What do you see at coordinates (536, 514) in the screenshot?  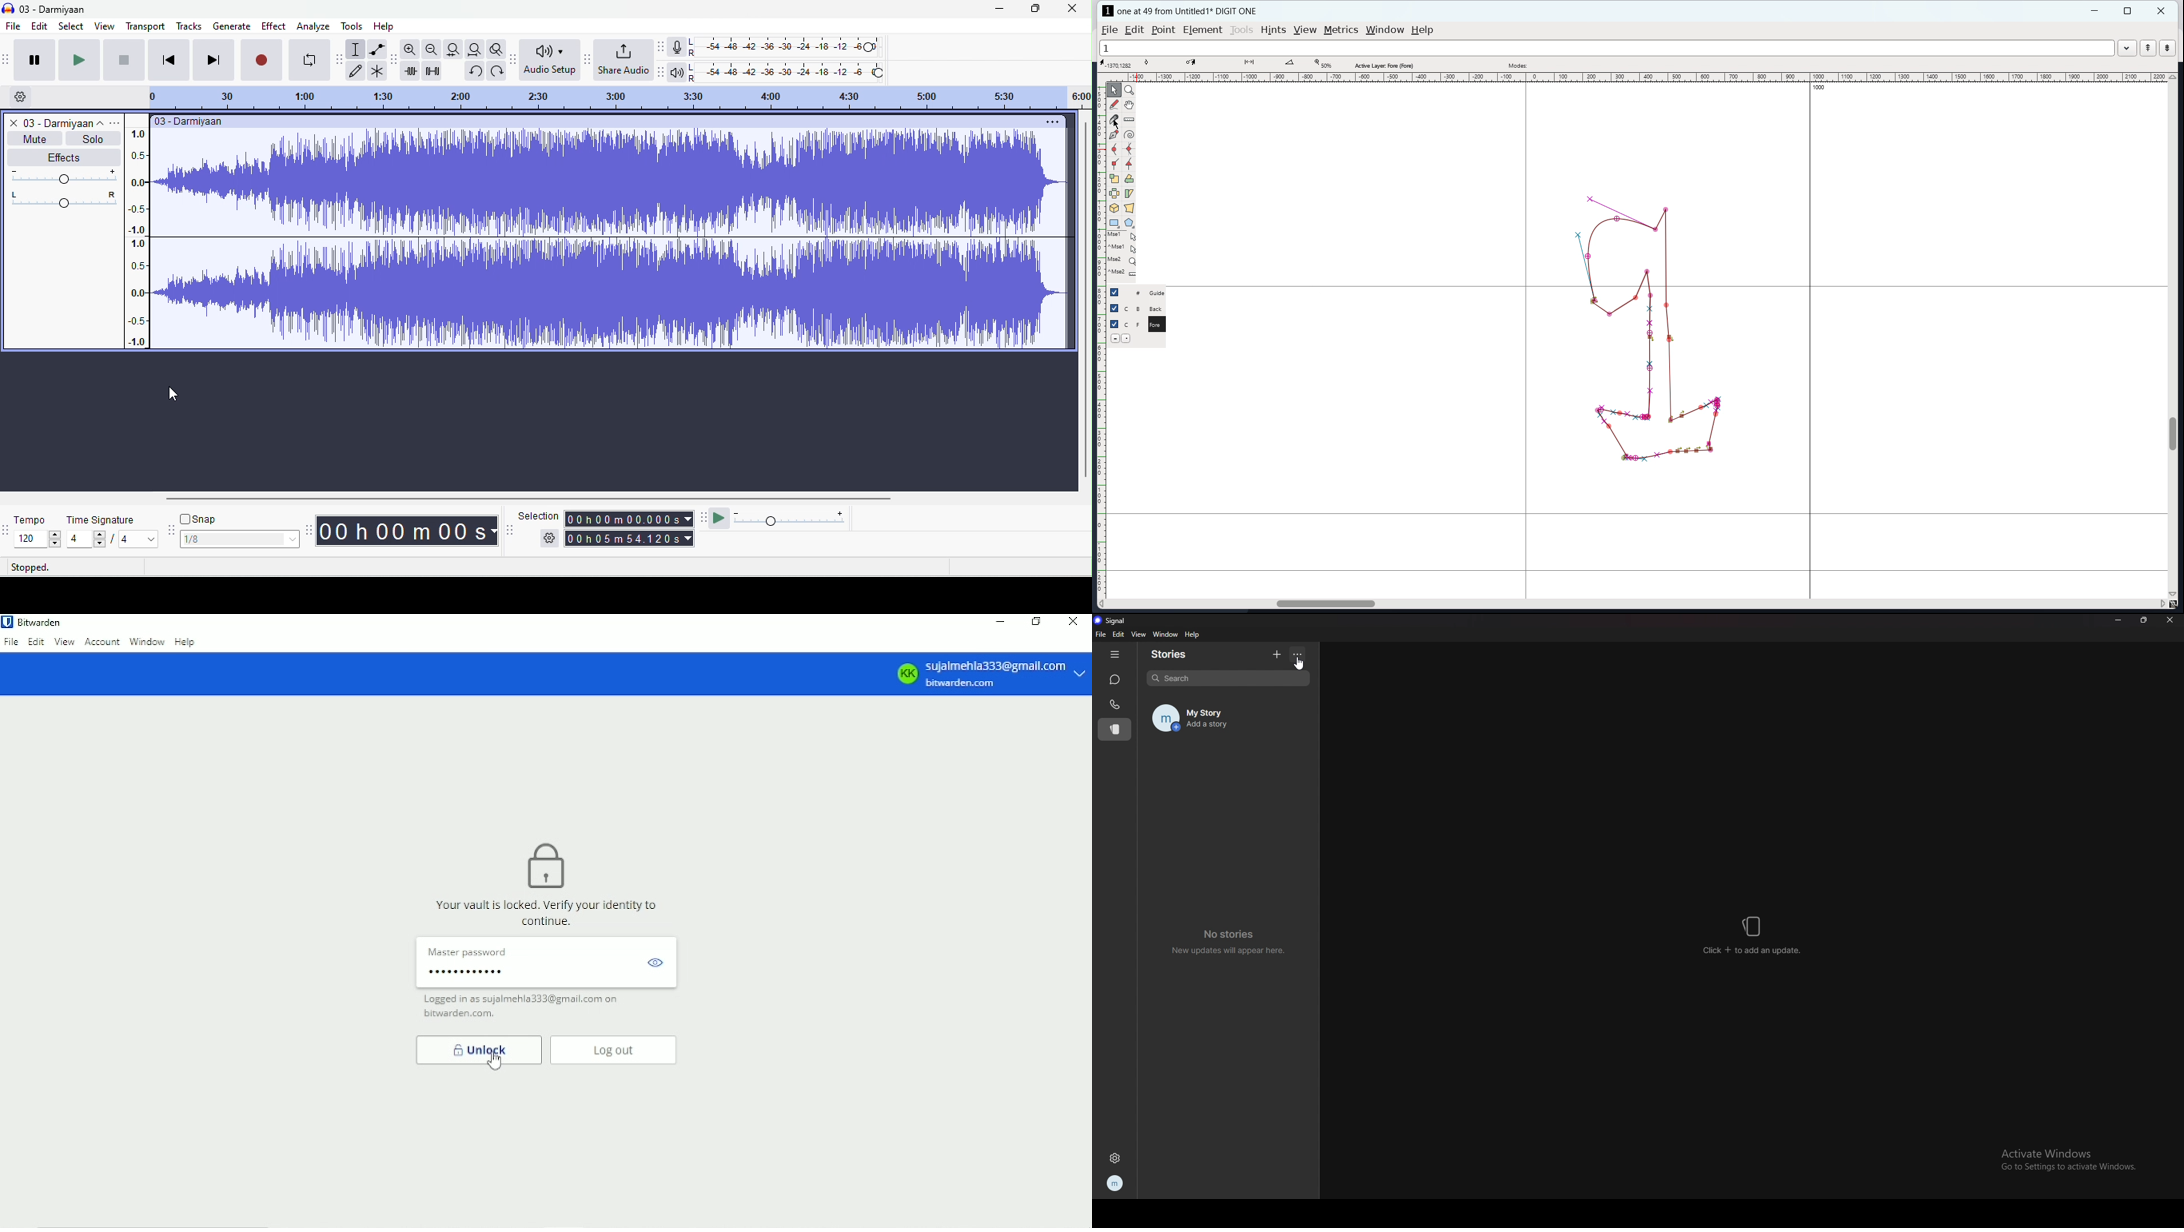 I see `selection ` at bounding box center [536, 514].